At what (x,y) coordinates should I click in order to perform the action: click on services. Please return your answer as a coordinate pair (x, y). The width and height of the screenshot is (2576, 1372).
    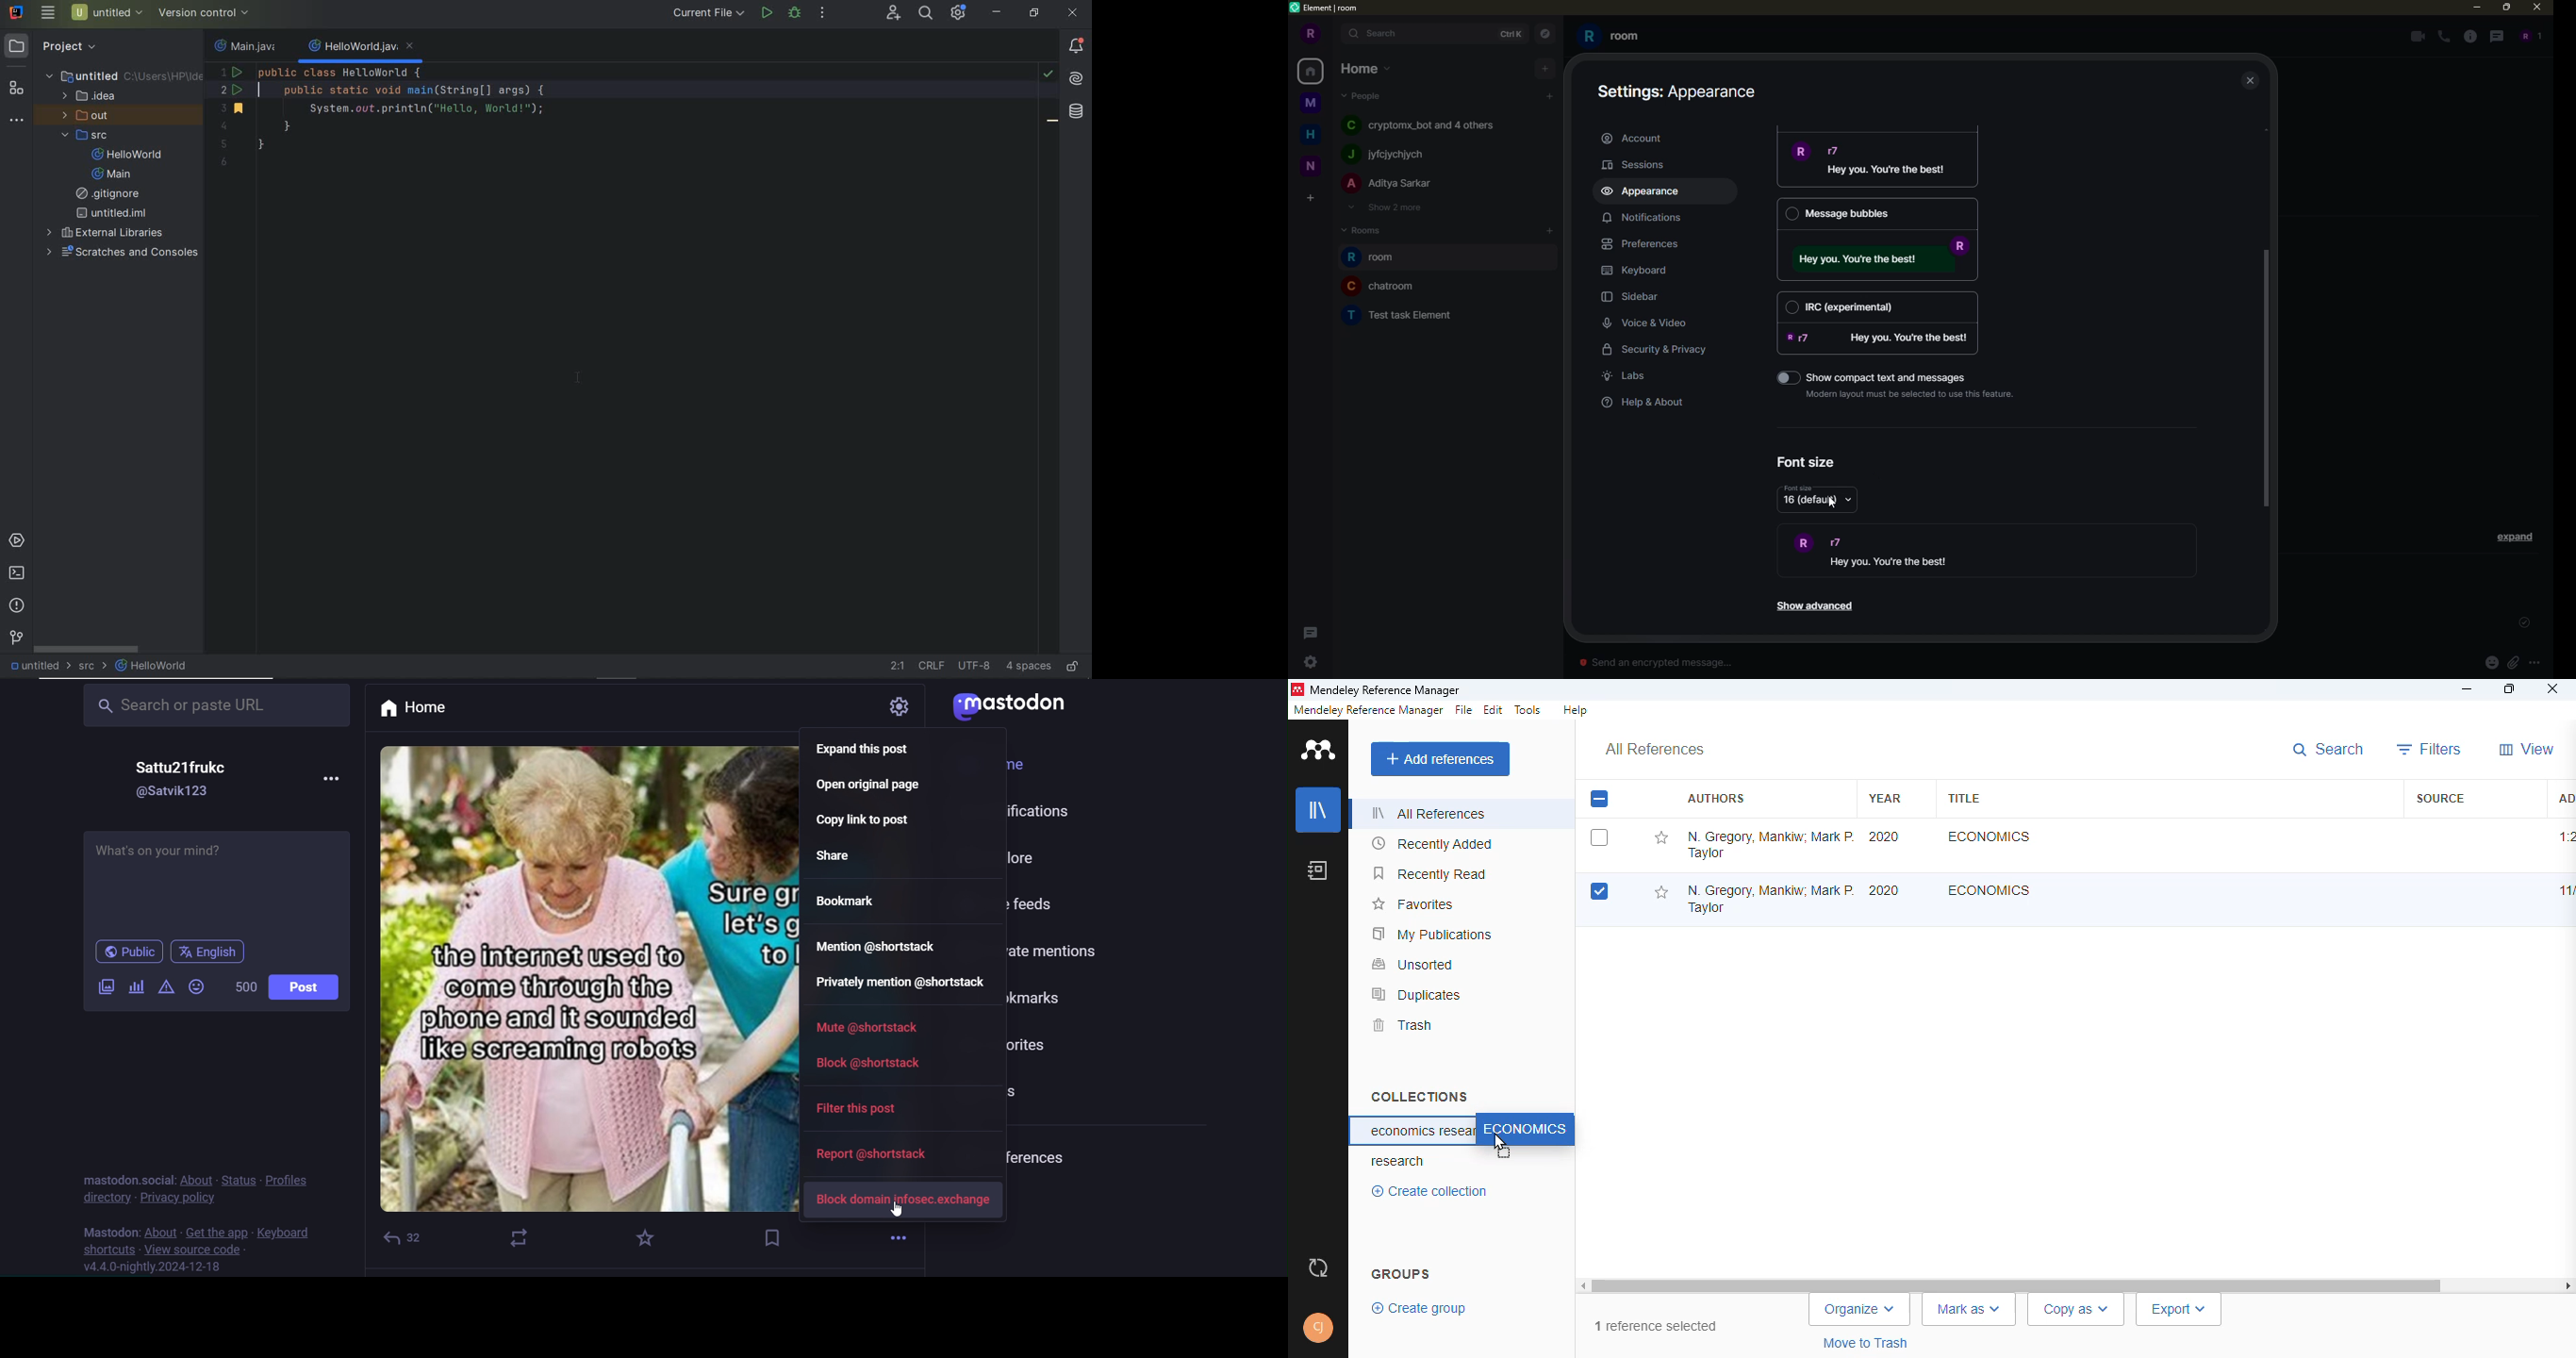
    Looking at the image, I should click on (16, 541).